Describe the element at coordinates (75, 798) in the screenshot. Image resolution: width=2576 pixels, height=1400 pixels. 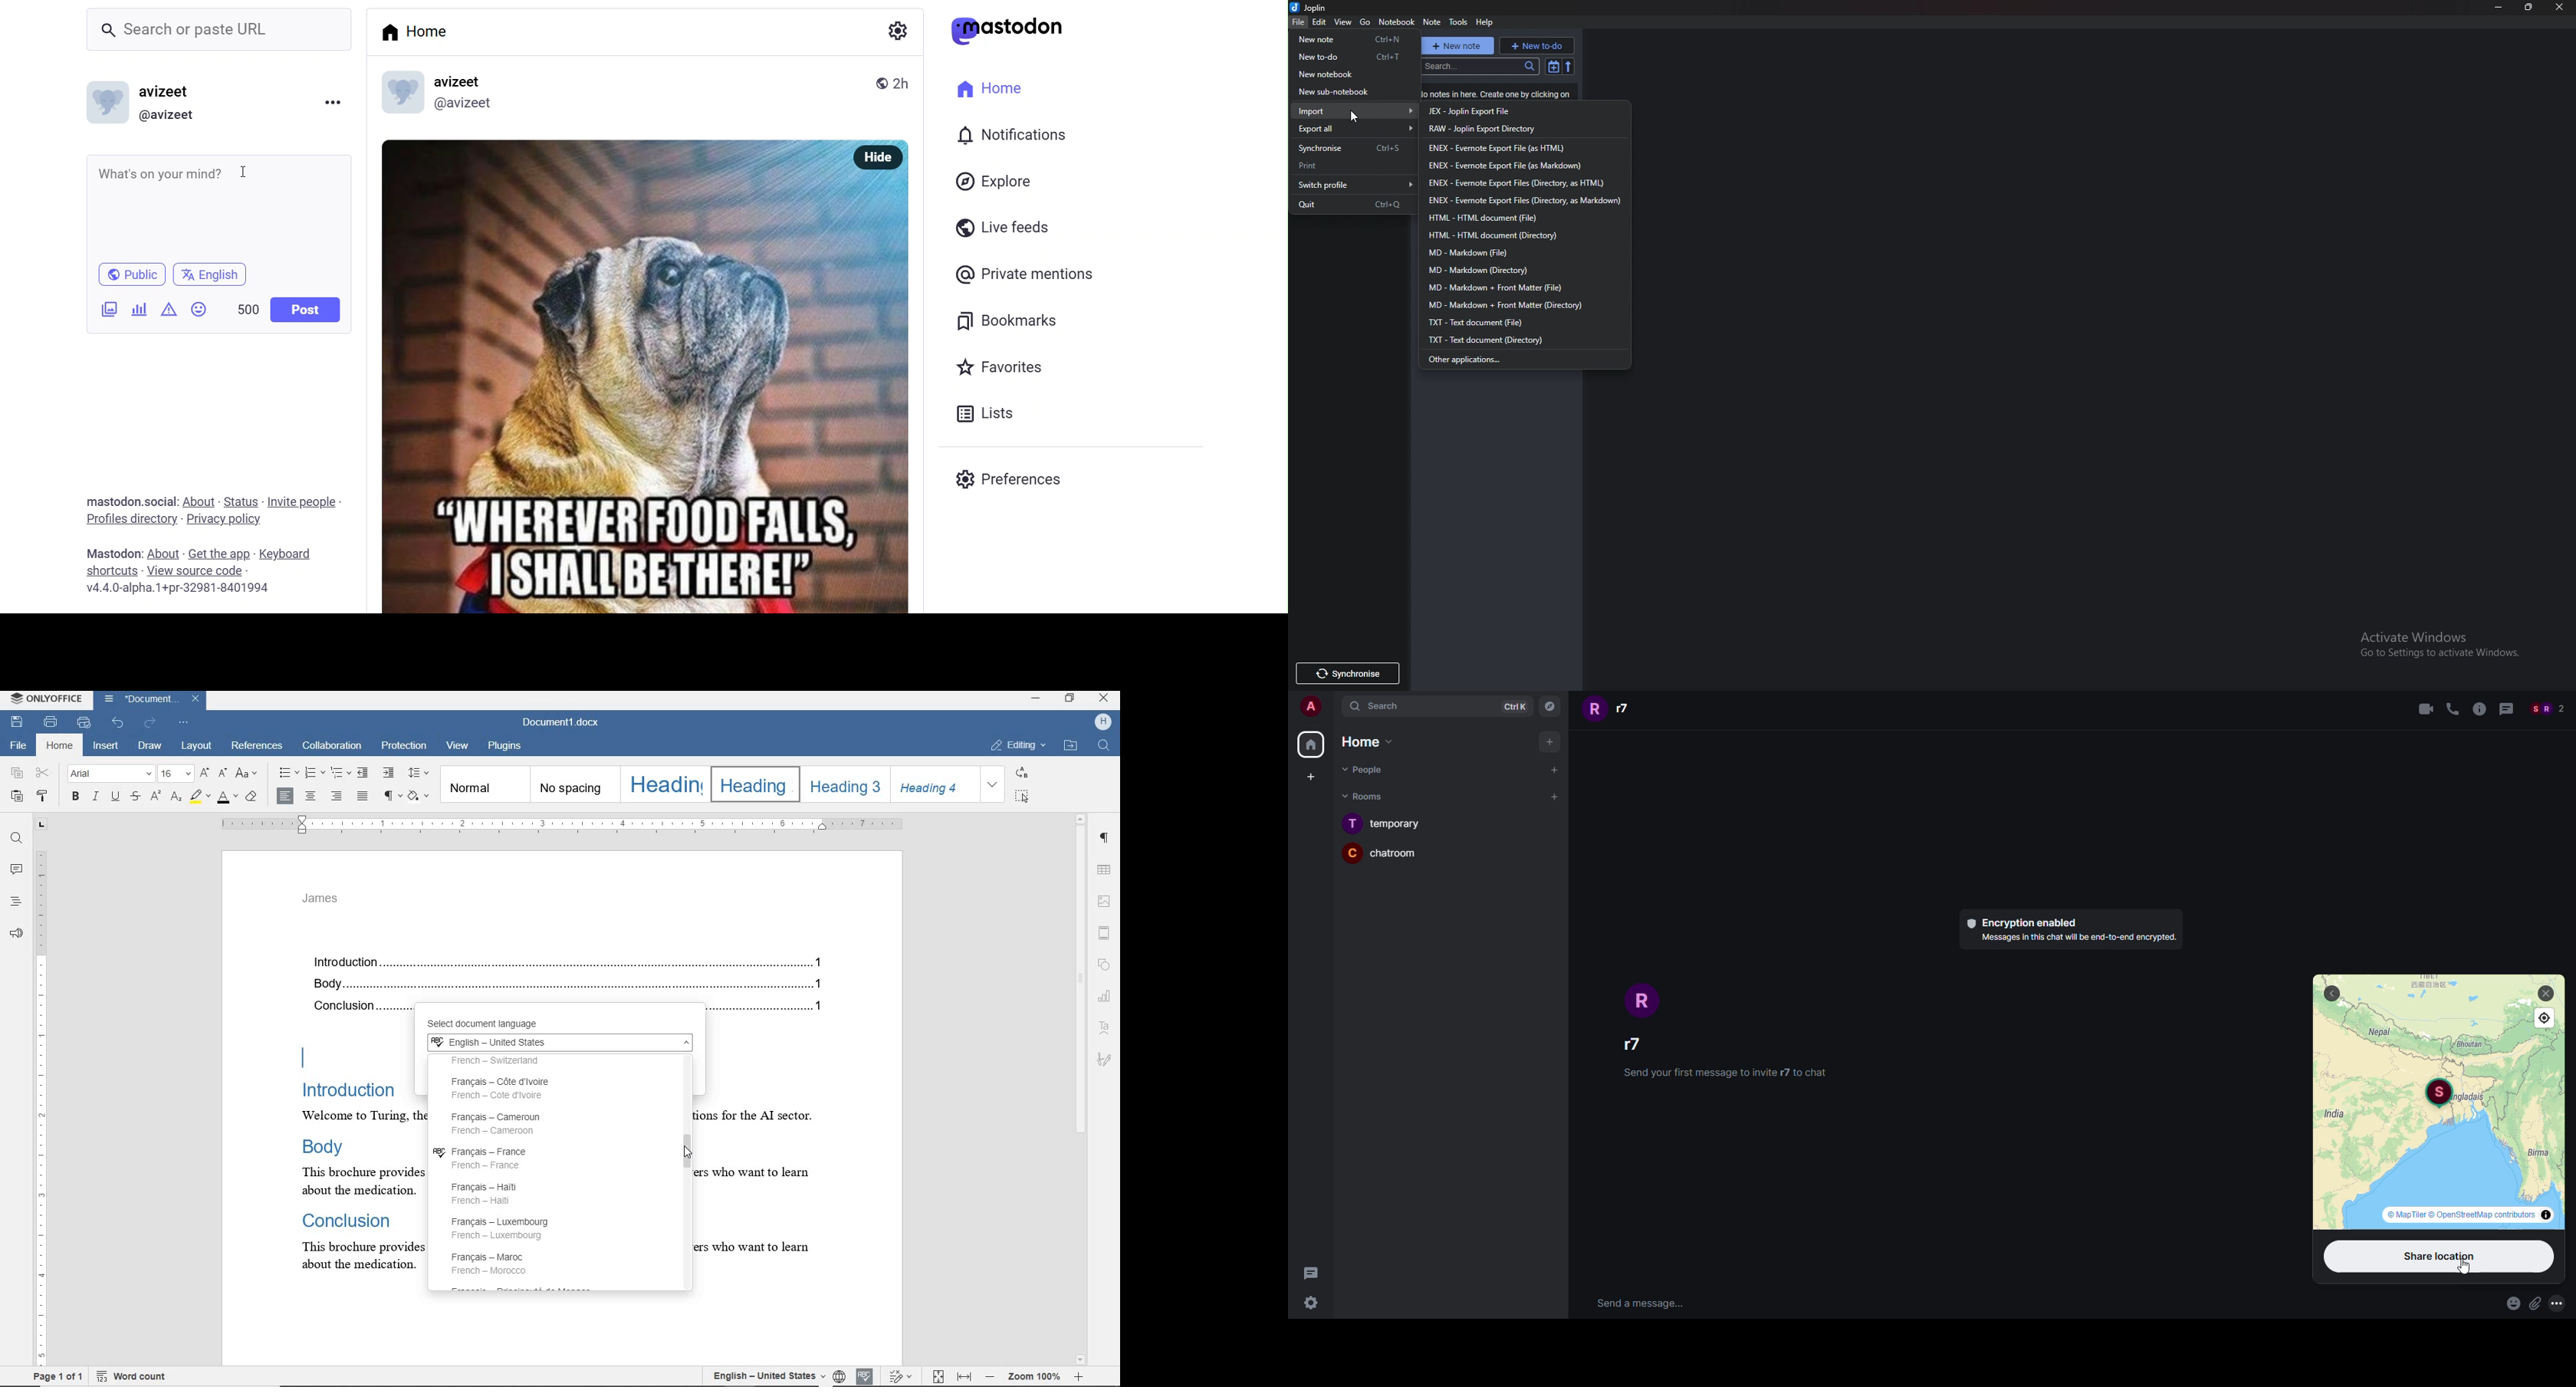
I see `bold` at that location.